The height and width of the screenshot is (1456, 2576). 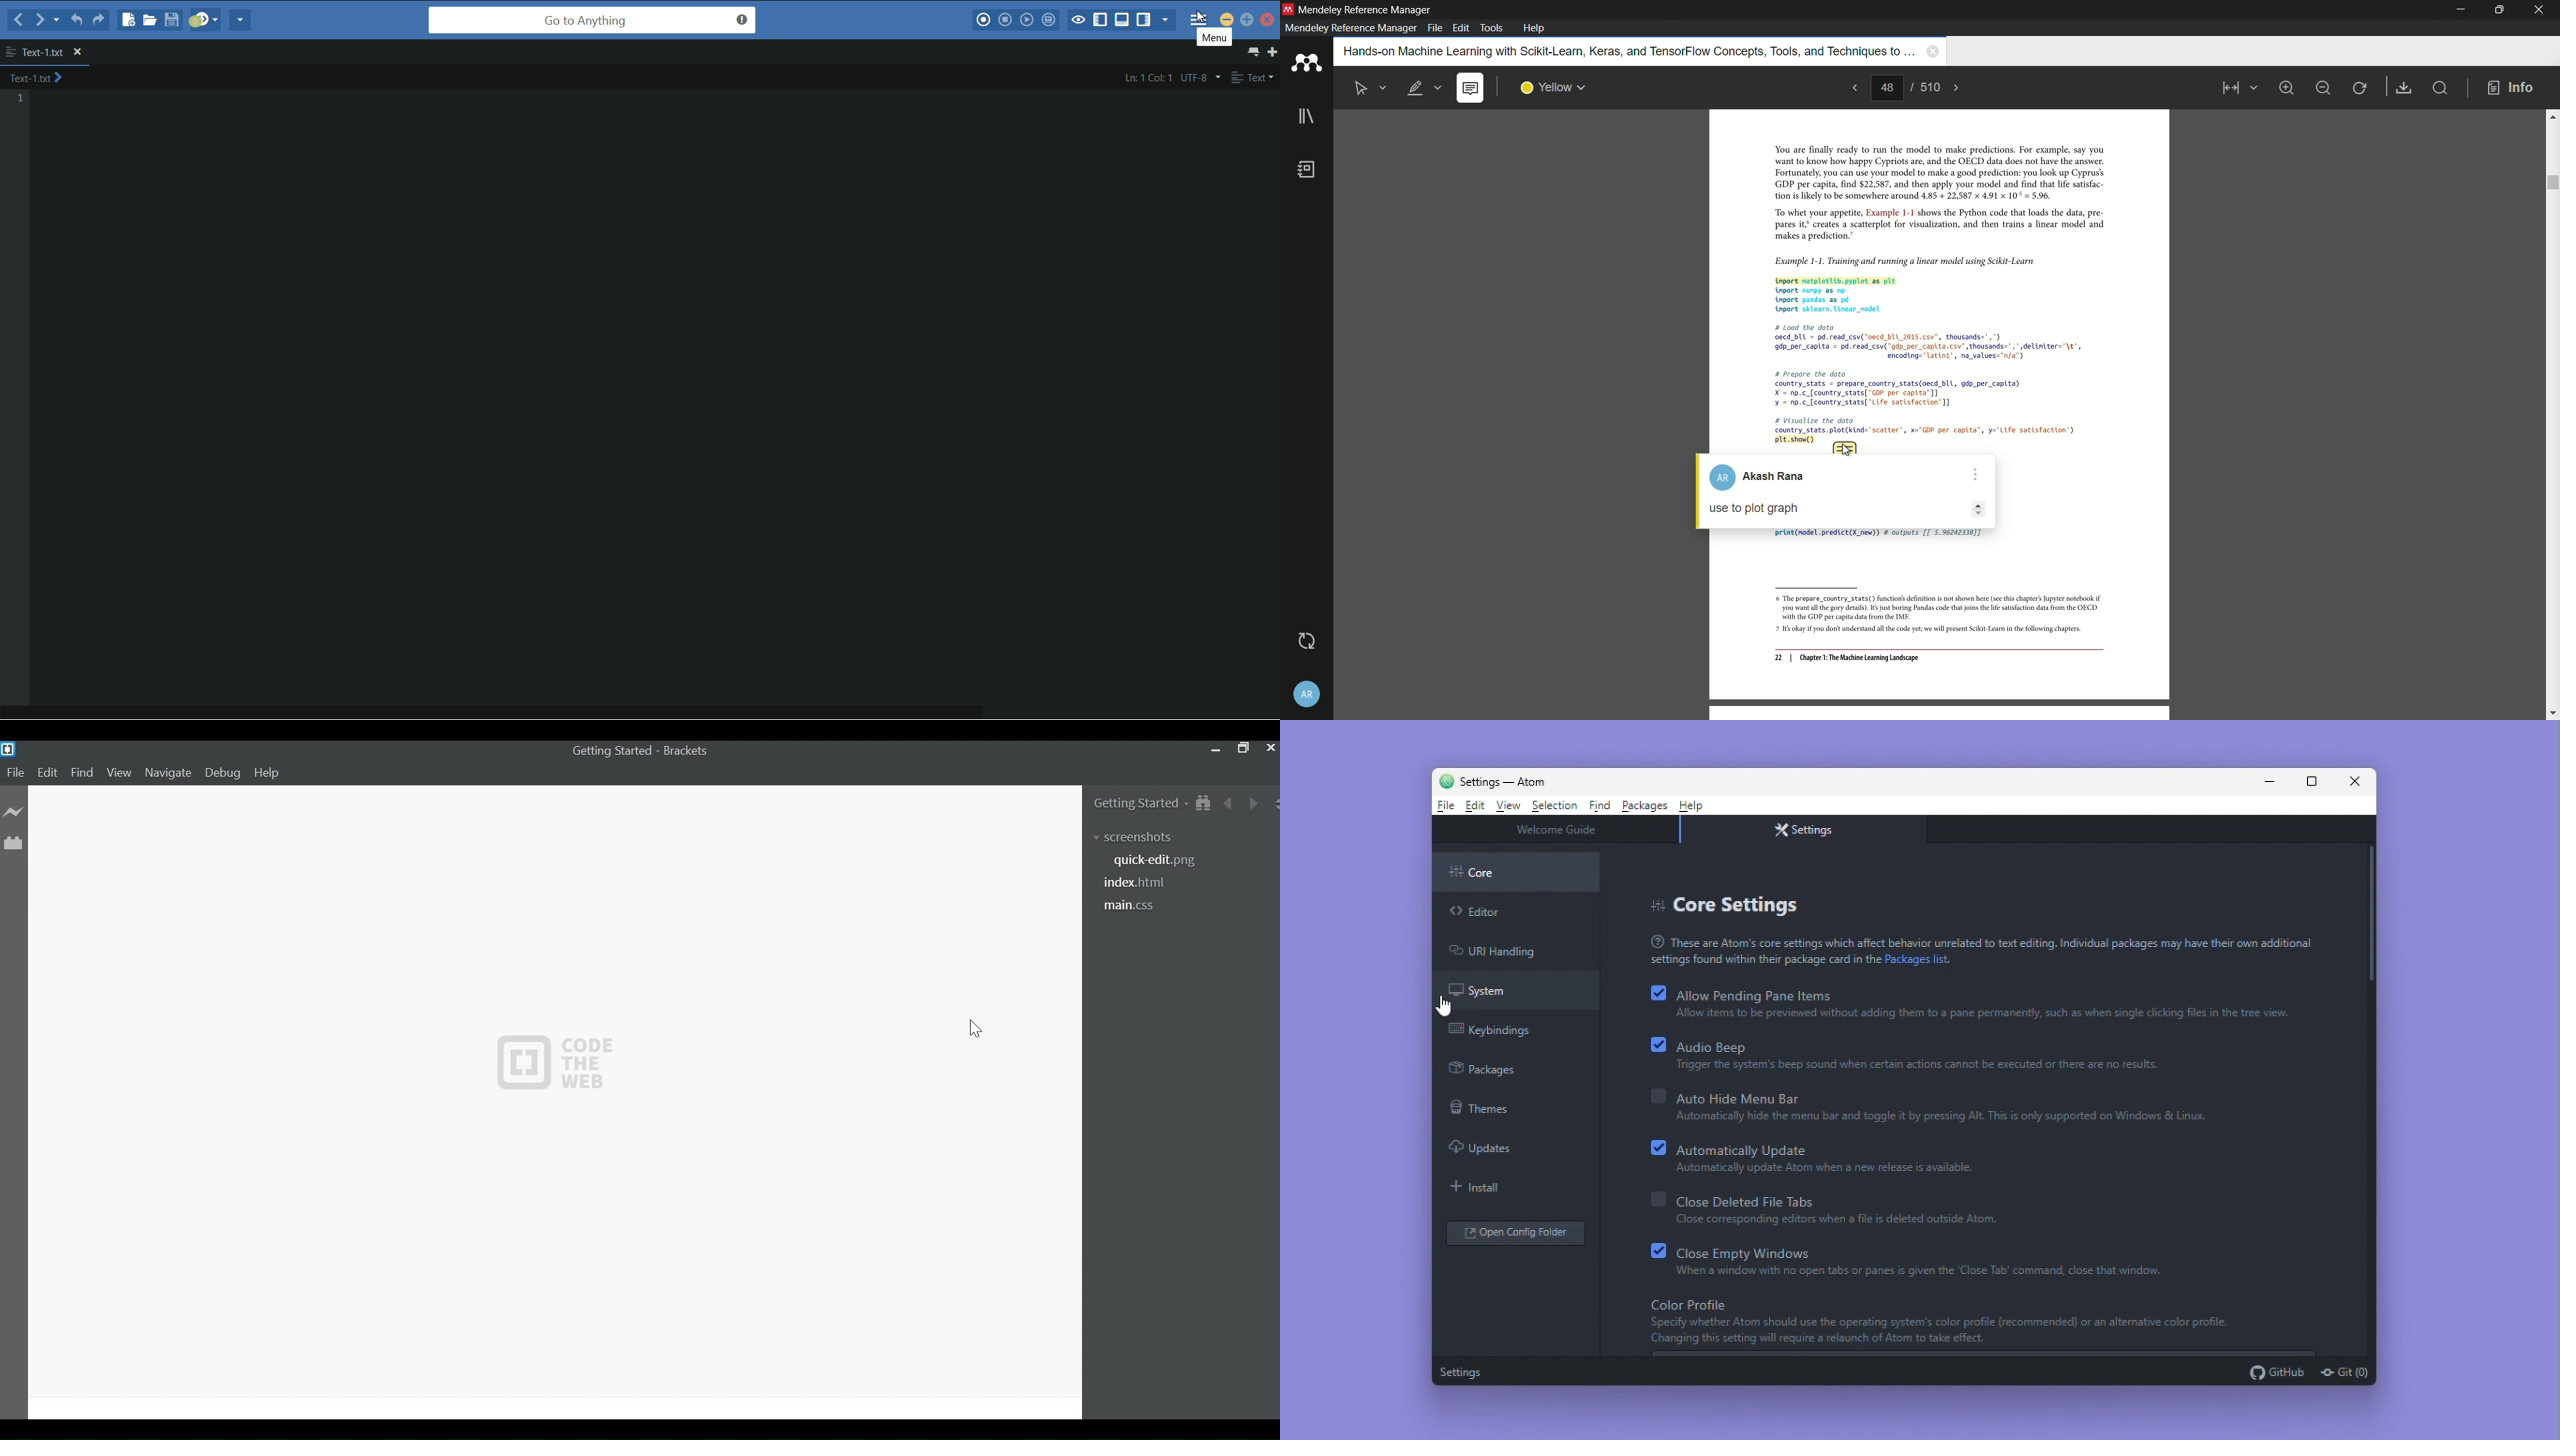 I want to click on more actions, so click(x=1974, y=475).